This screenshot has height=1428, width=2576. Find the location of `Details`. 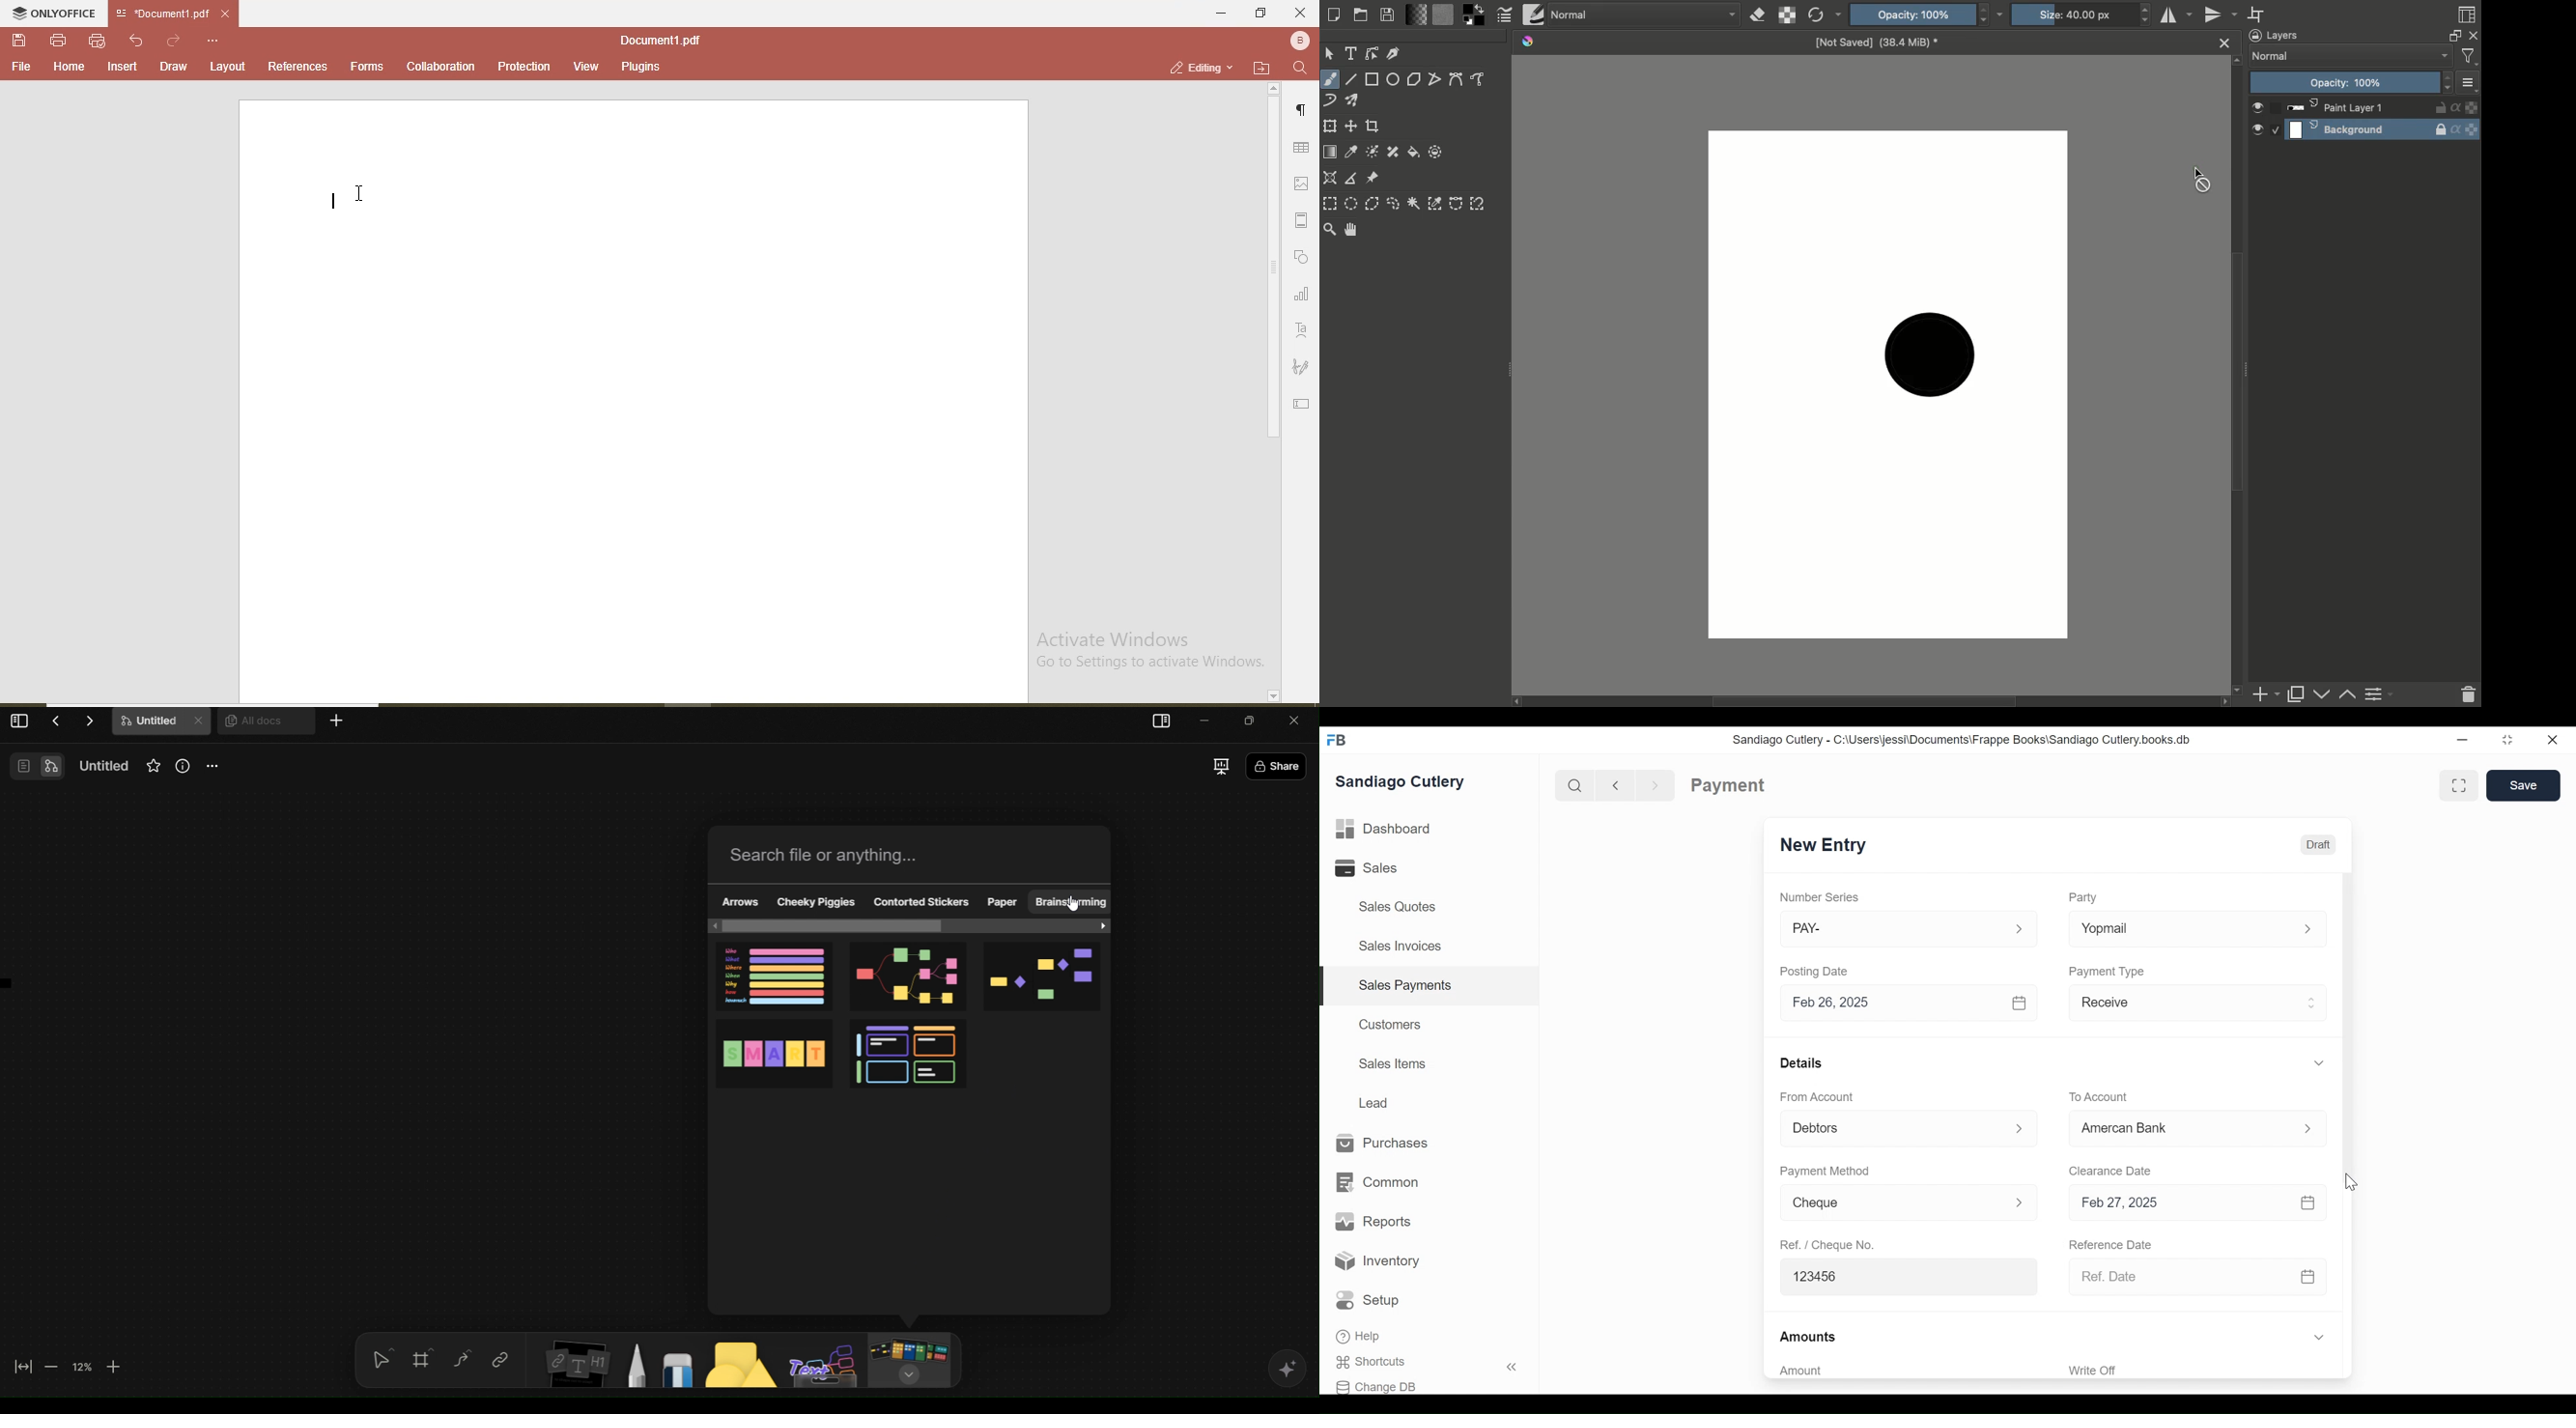

Details is located at coordinates (1801, 1062).